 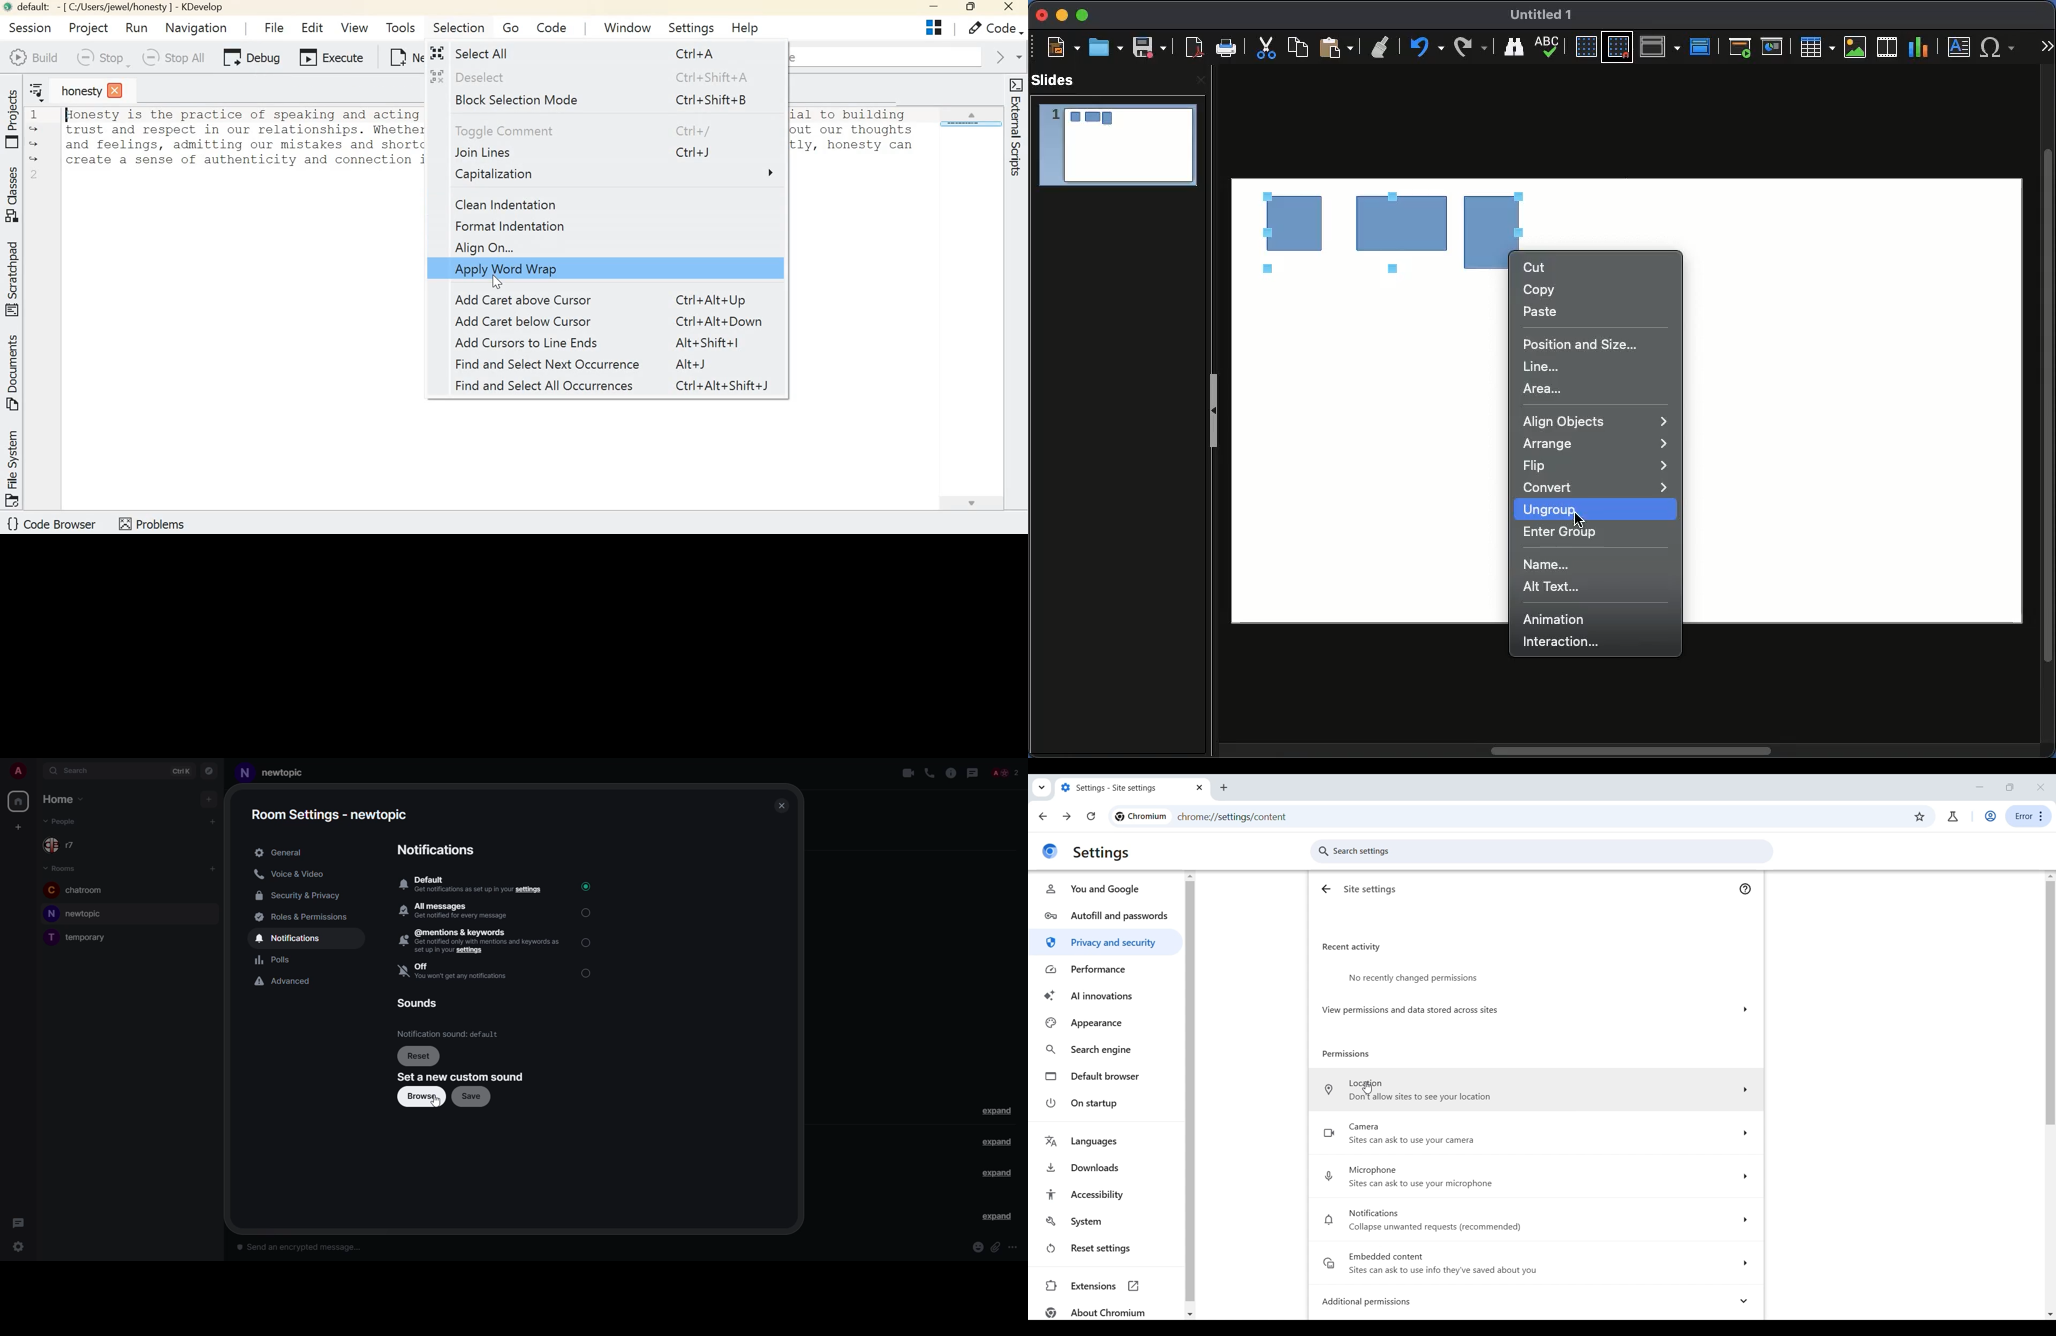 I want to click on more, so click(x=1014, y=1248).